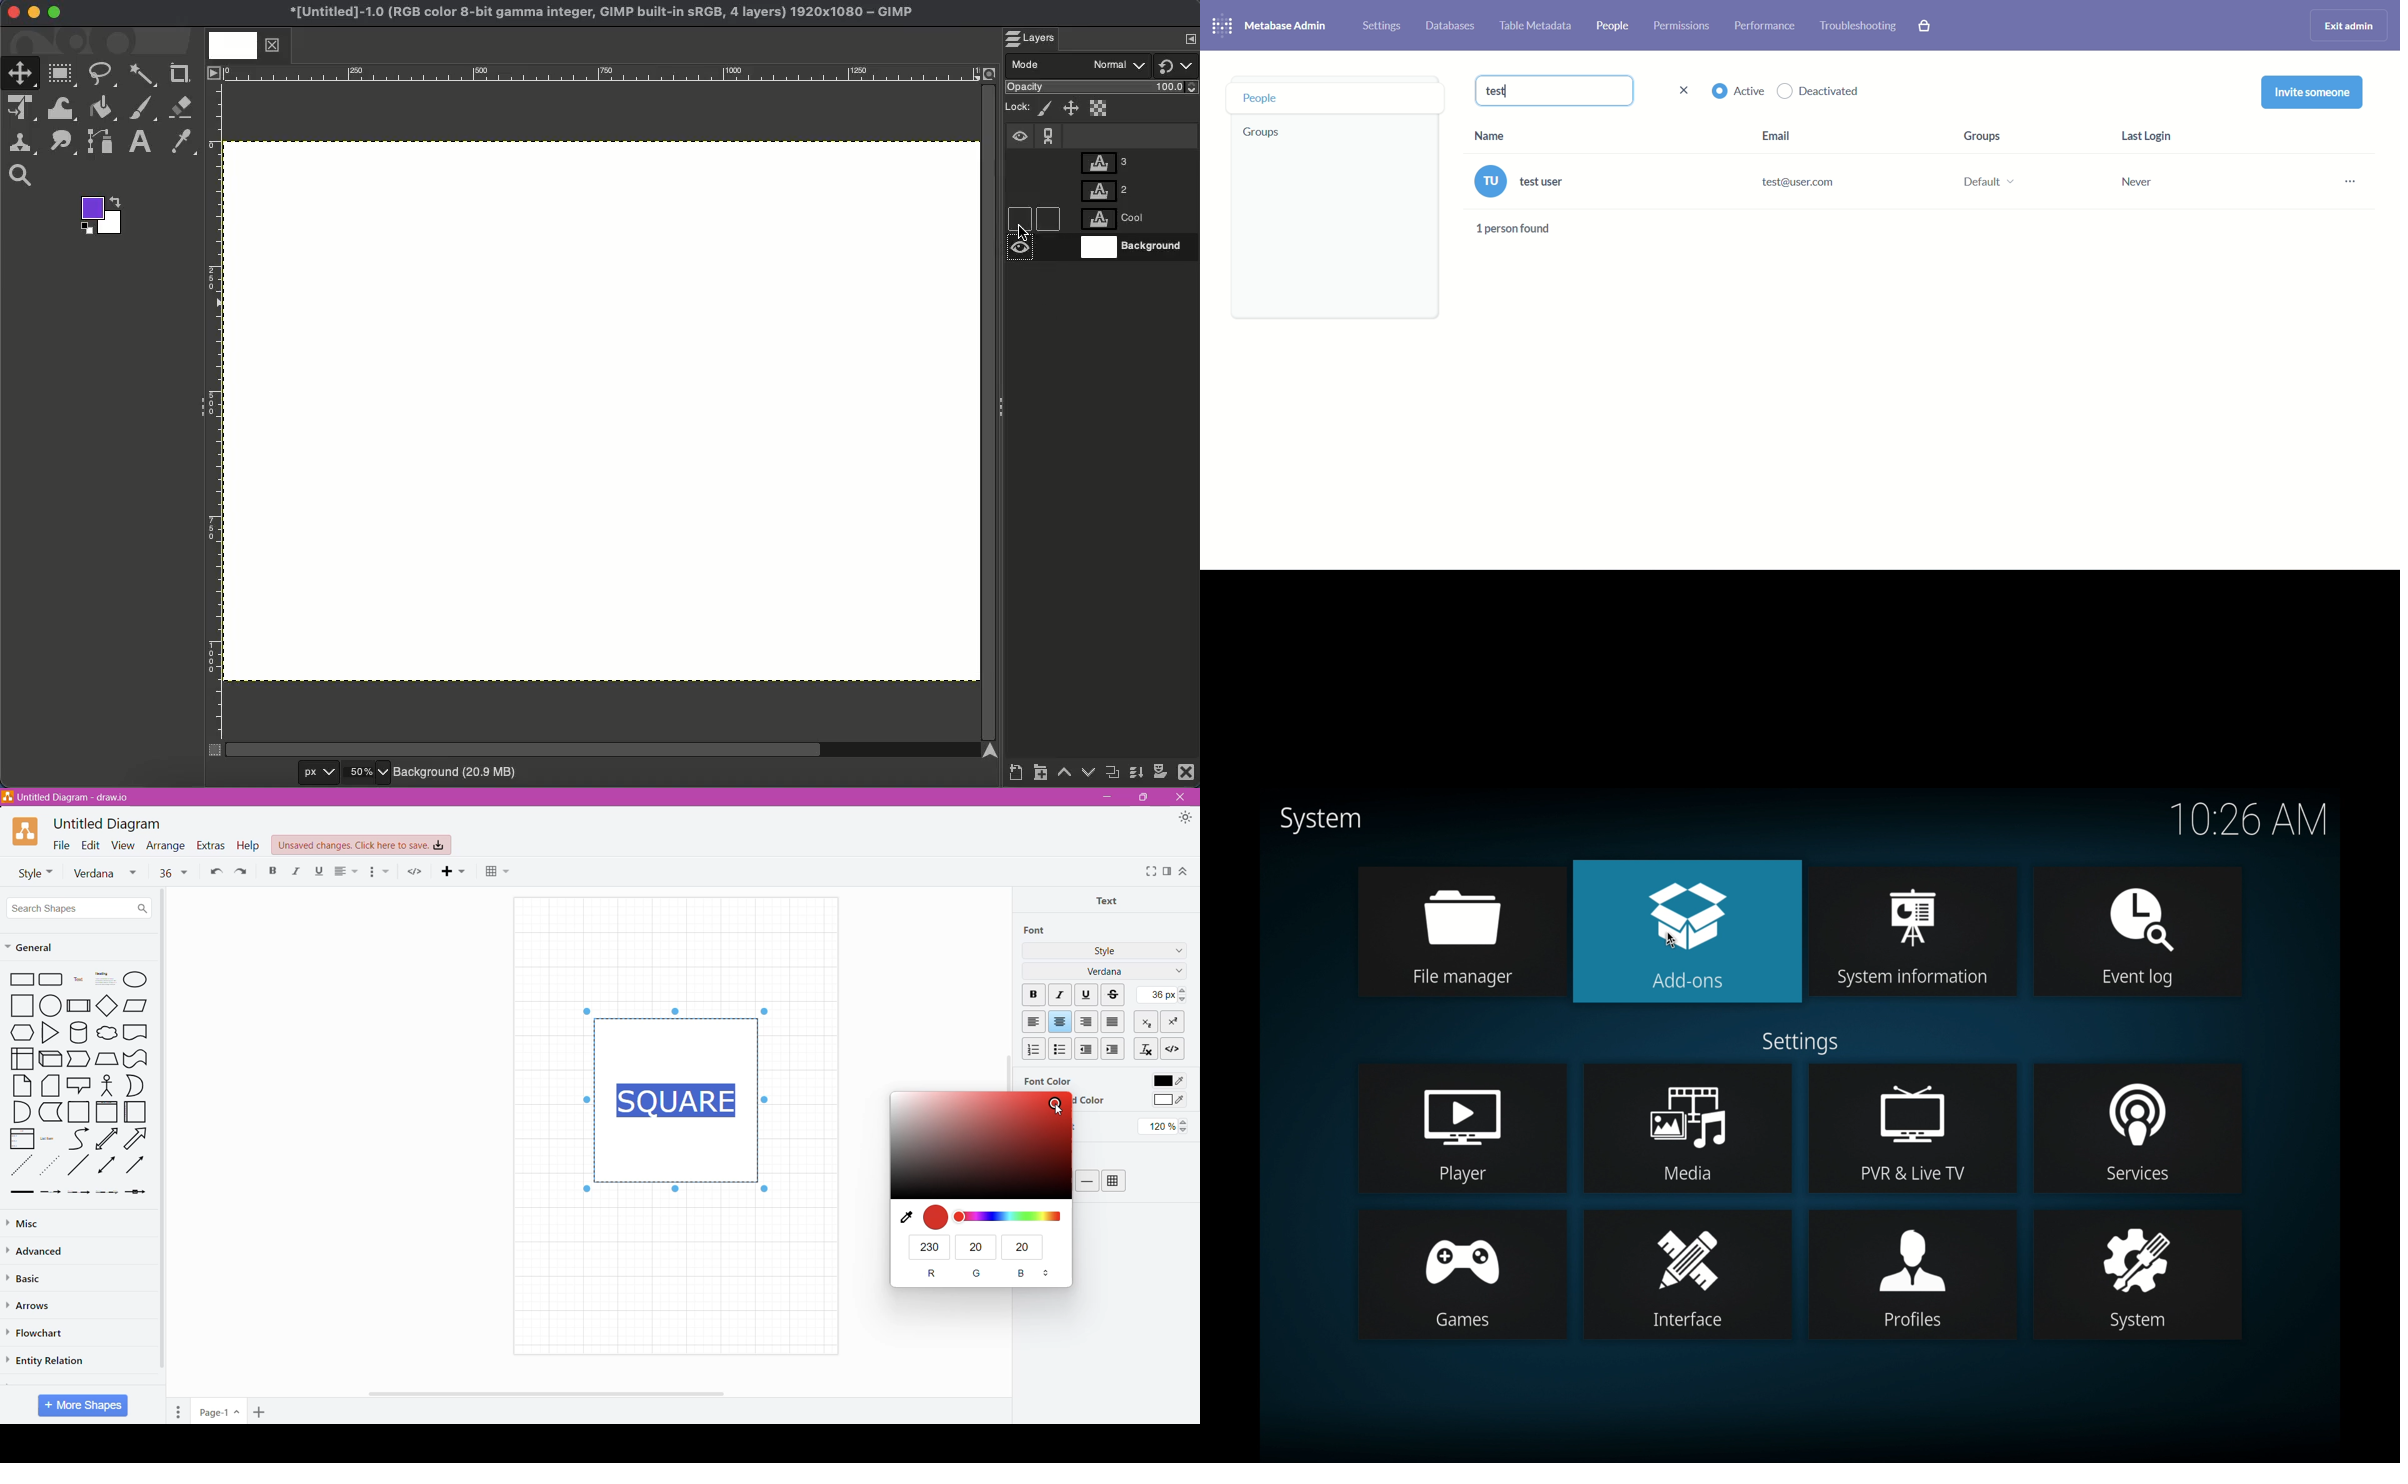  Describe the element at coordinates (173, 872) in the screenshot. I see `Font size` at that location.